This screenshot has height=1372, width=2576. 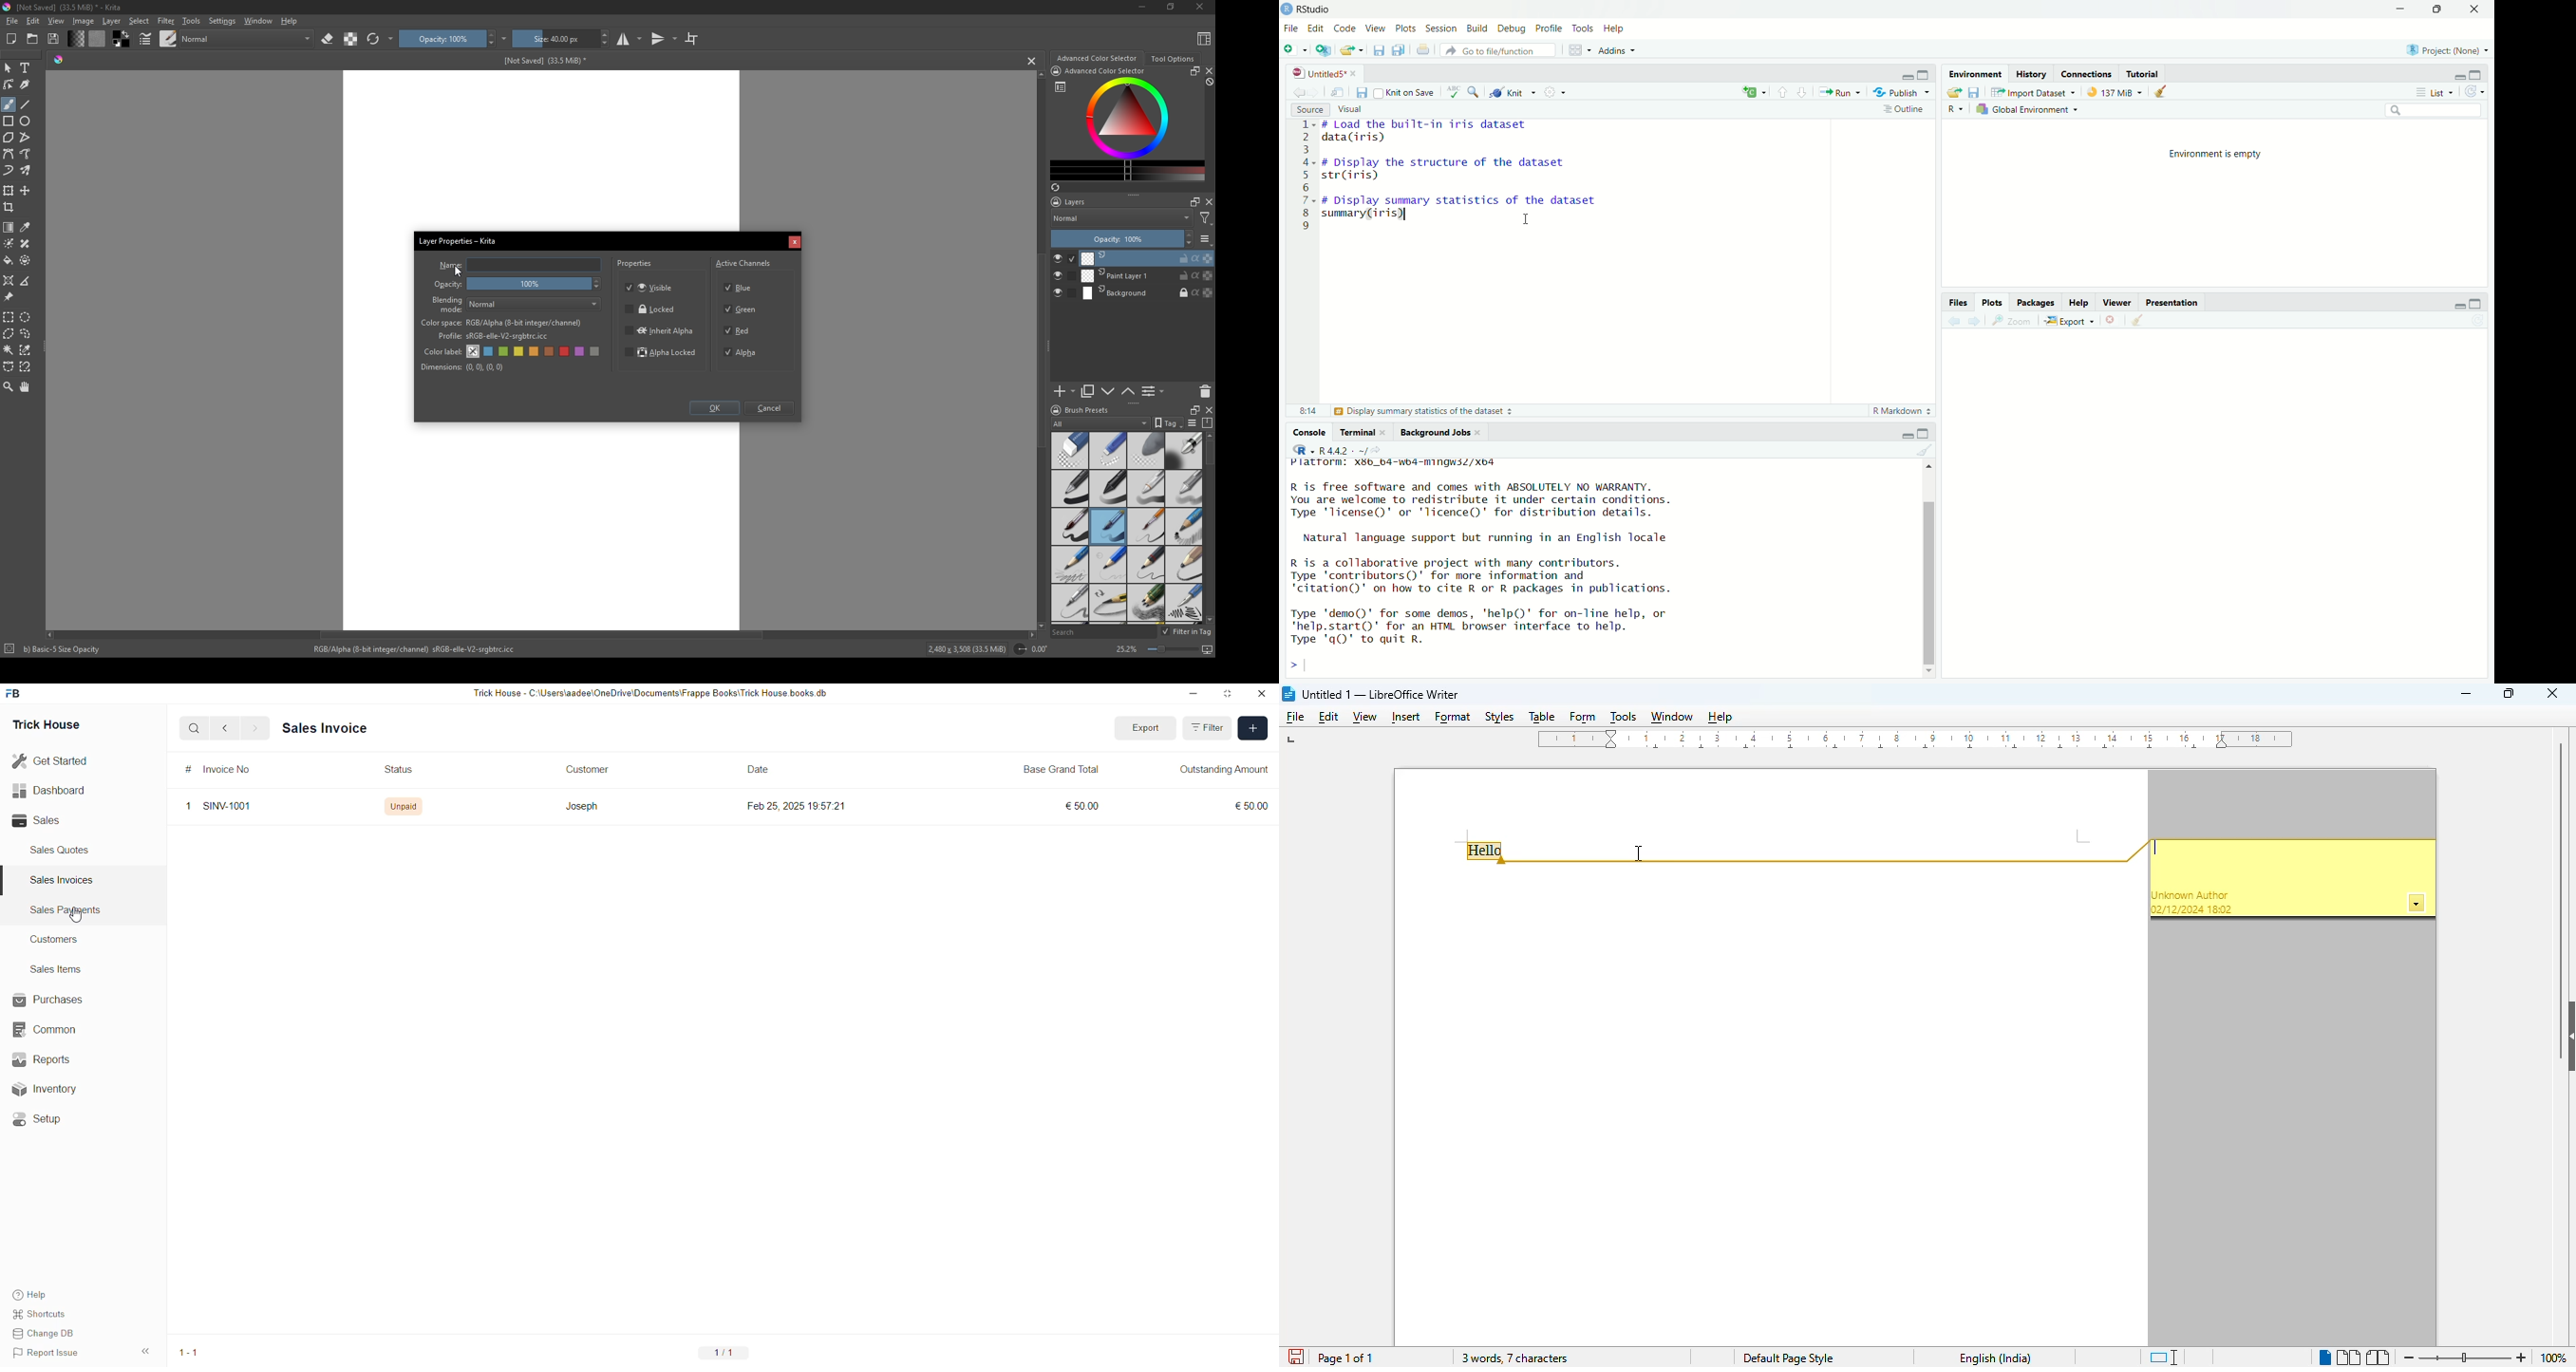 I want to click on zoom factor, so click(x=2559, y=1358).